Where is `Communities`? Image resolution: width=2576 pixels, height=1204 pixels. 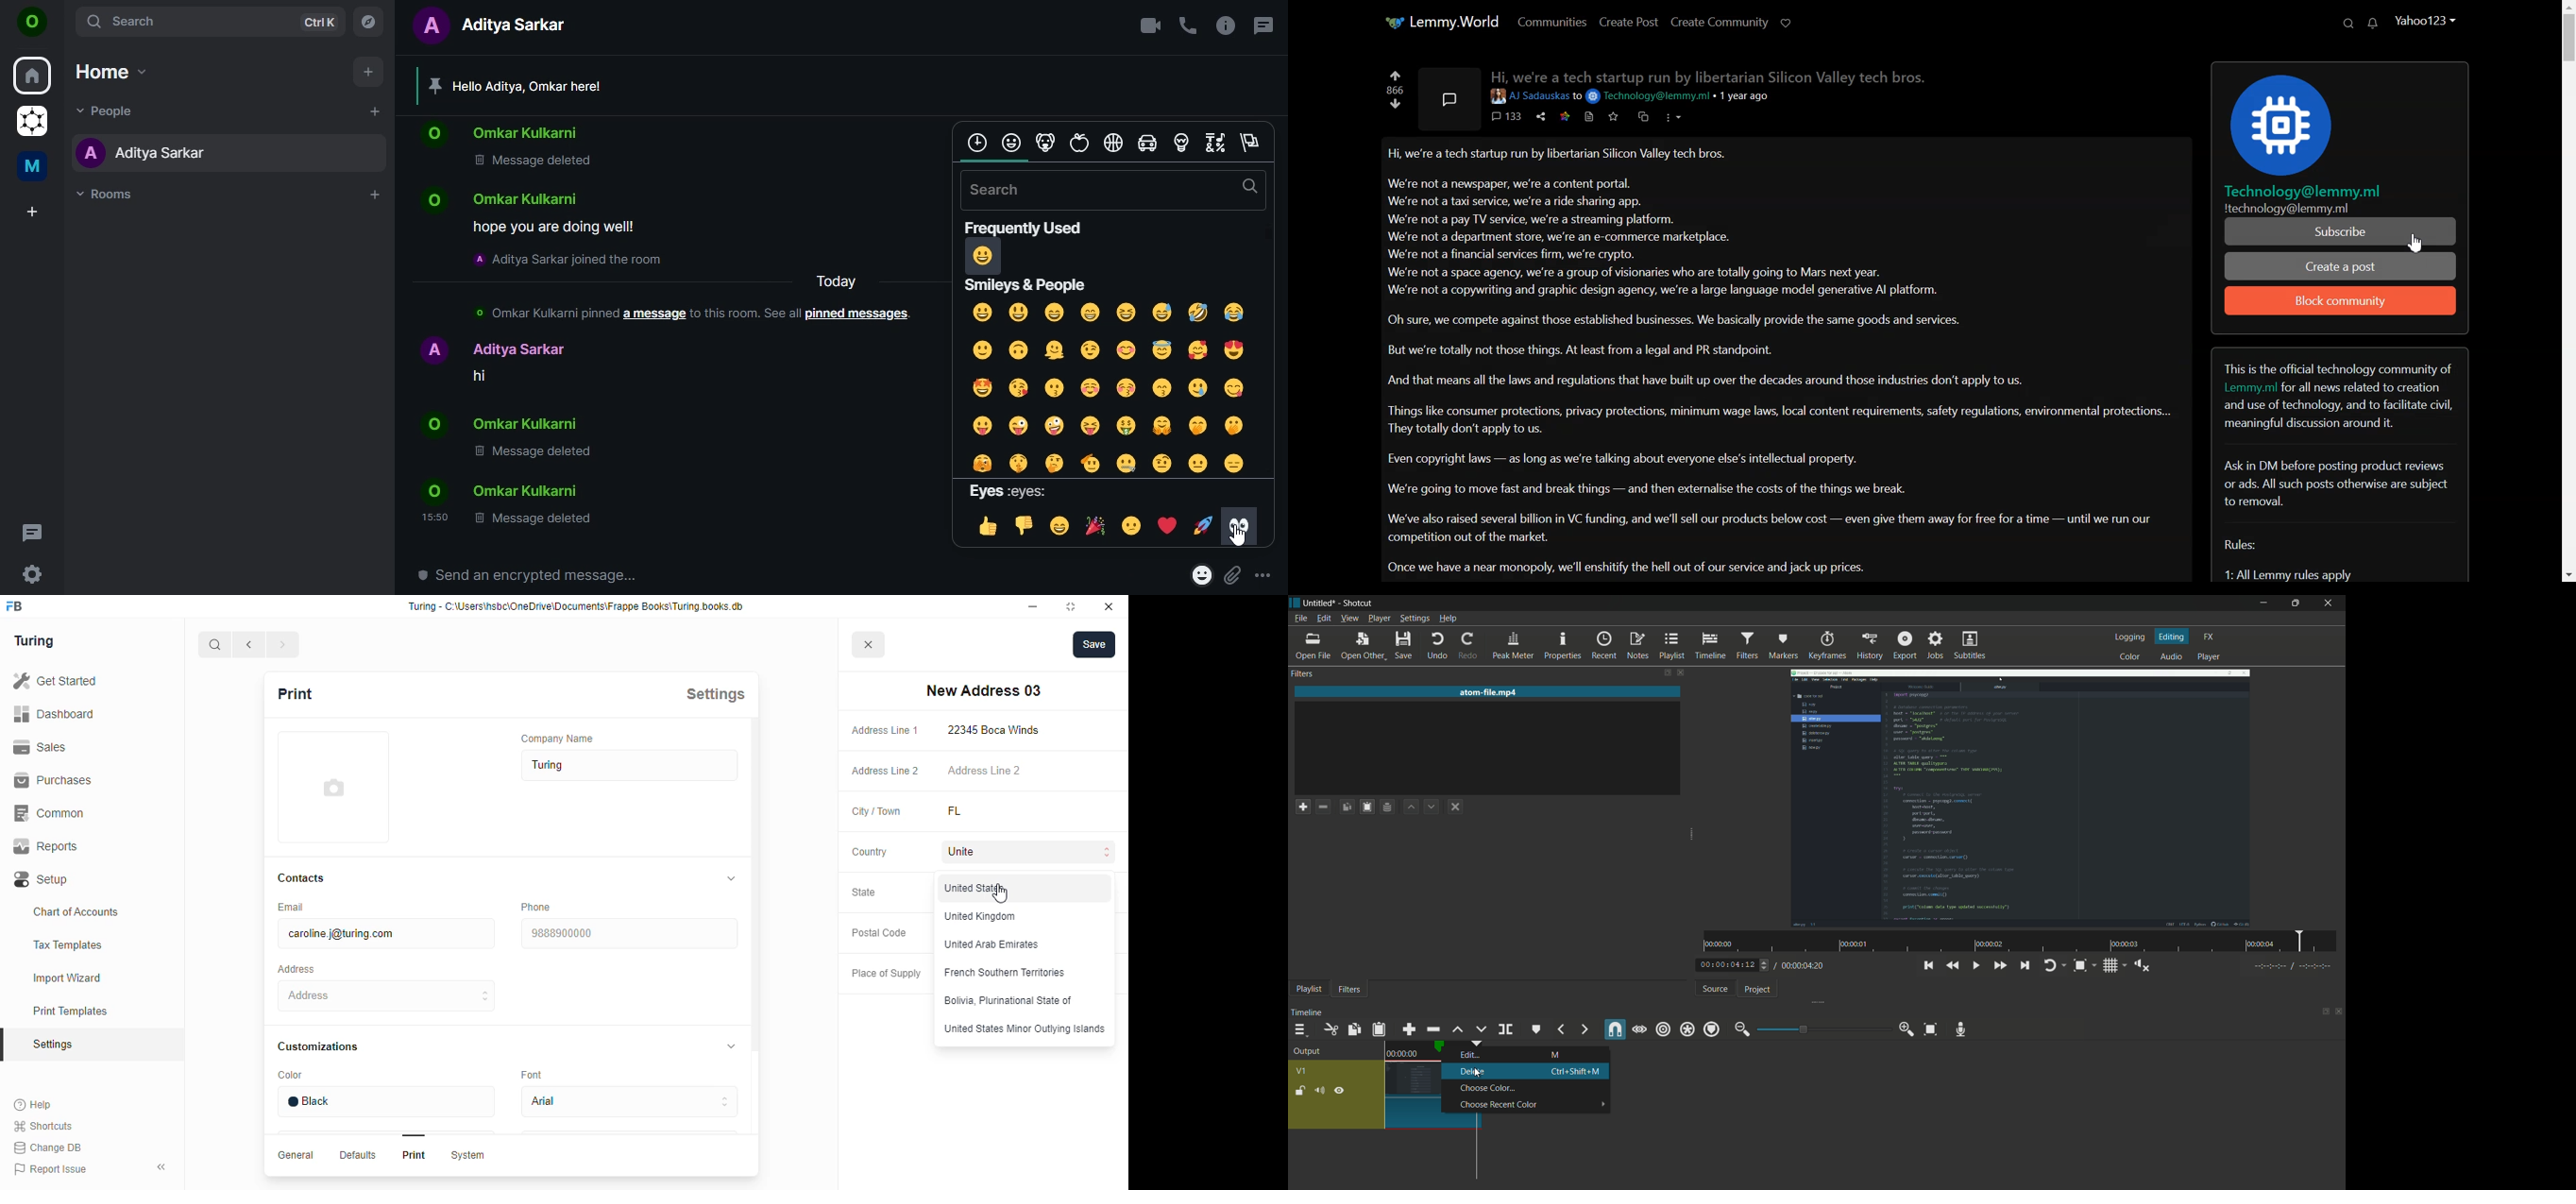
Communities is located at coordinates (1554, 22).